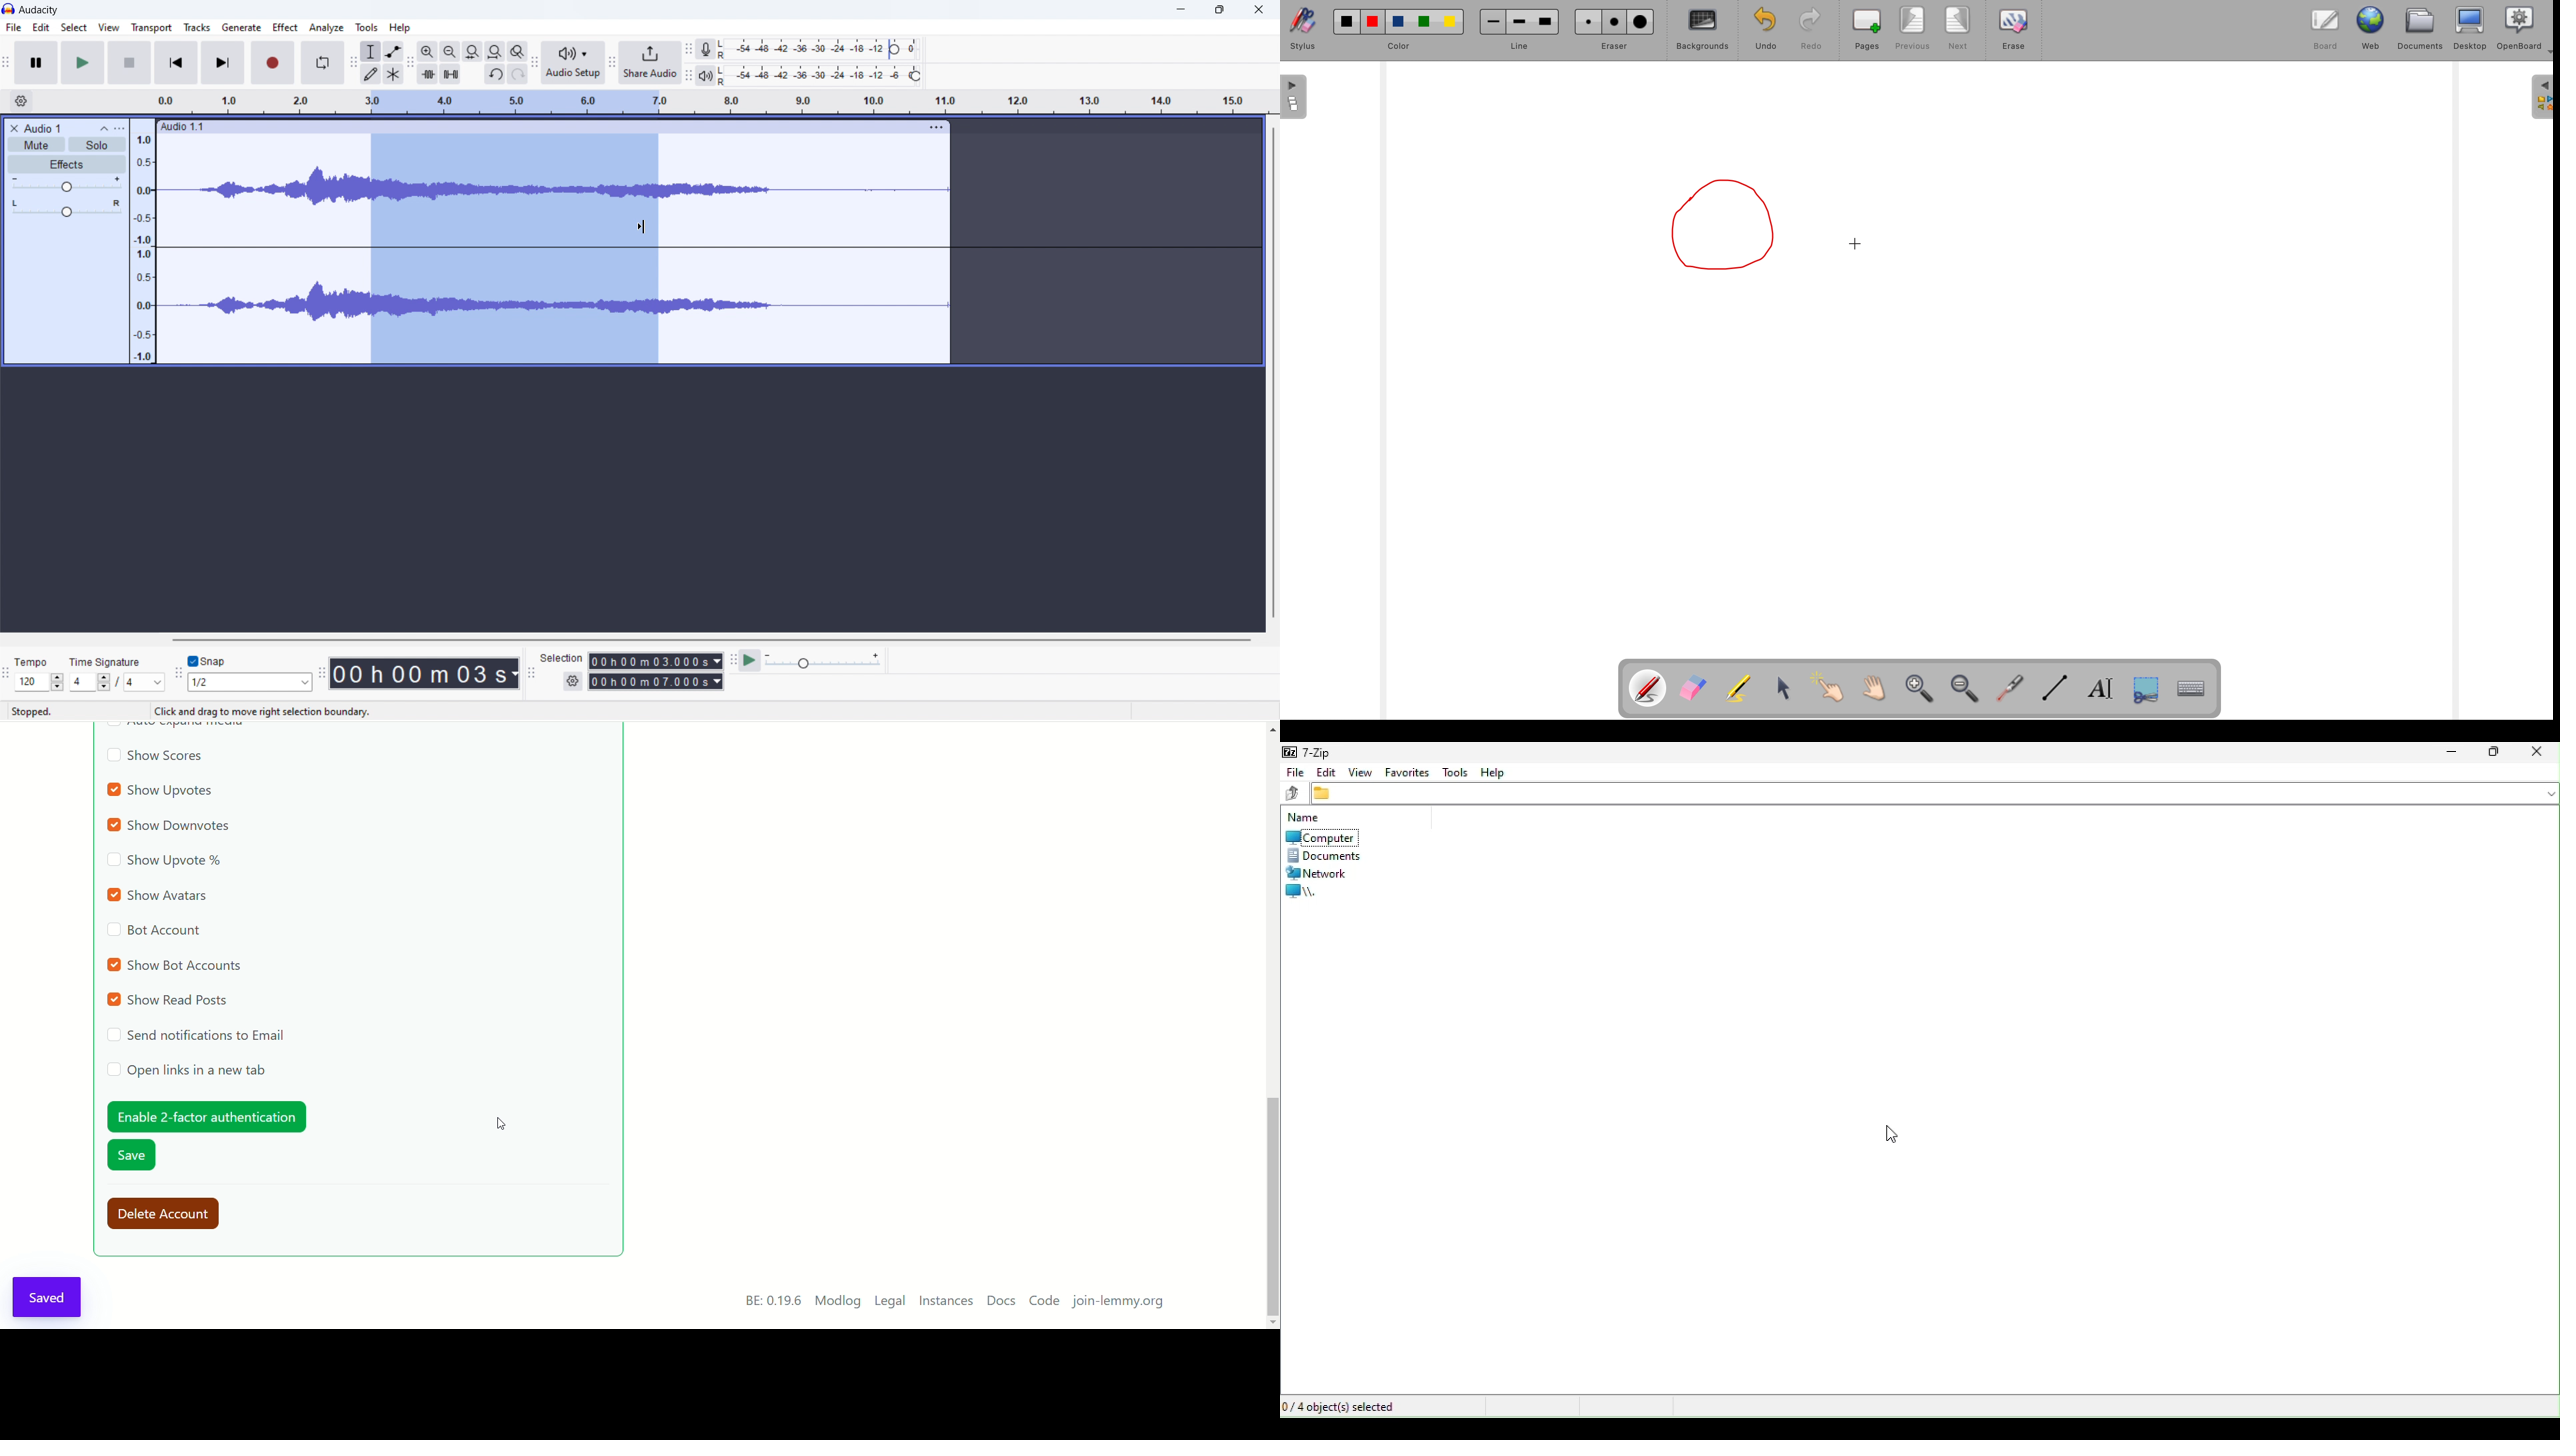  What do you see at coordinates (145, 683) in the screenshot?
I see `4` at bounding box center [145, 683].